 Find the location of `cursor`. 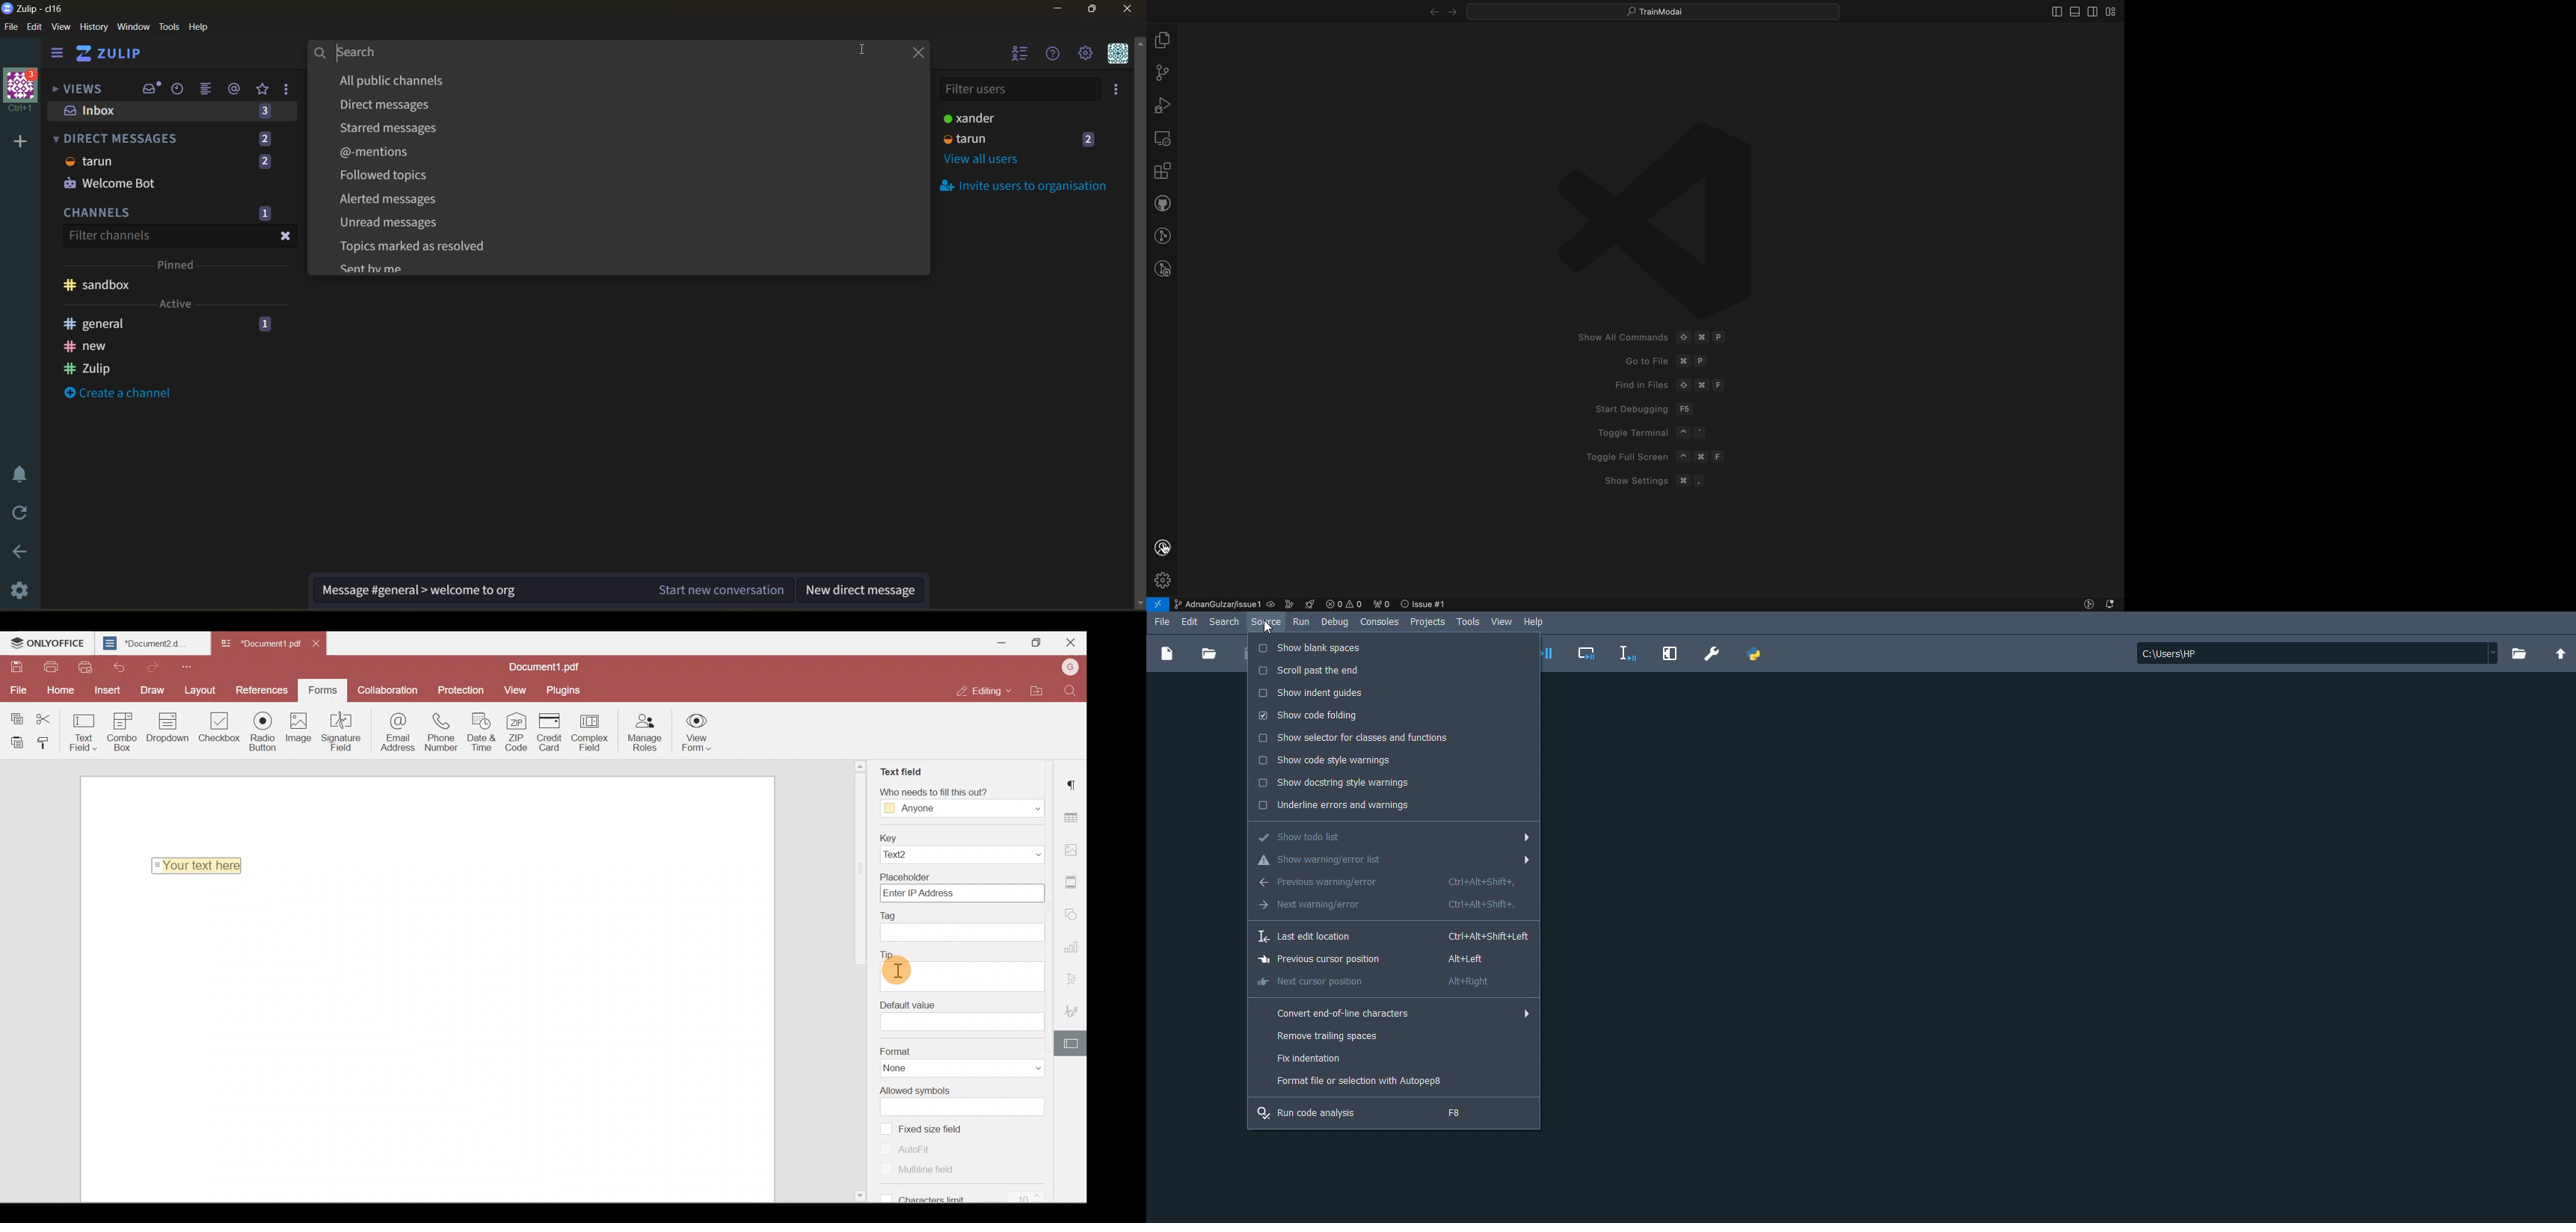

cursor is located at coordinates (847, 48).